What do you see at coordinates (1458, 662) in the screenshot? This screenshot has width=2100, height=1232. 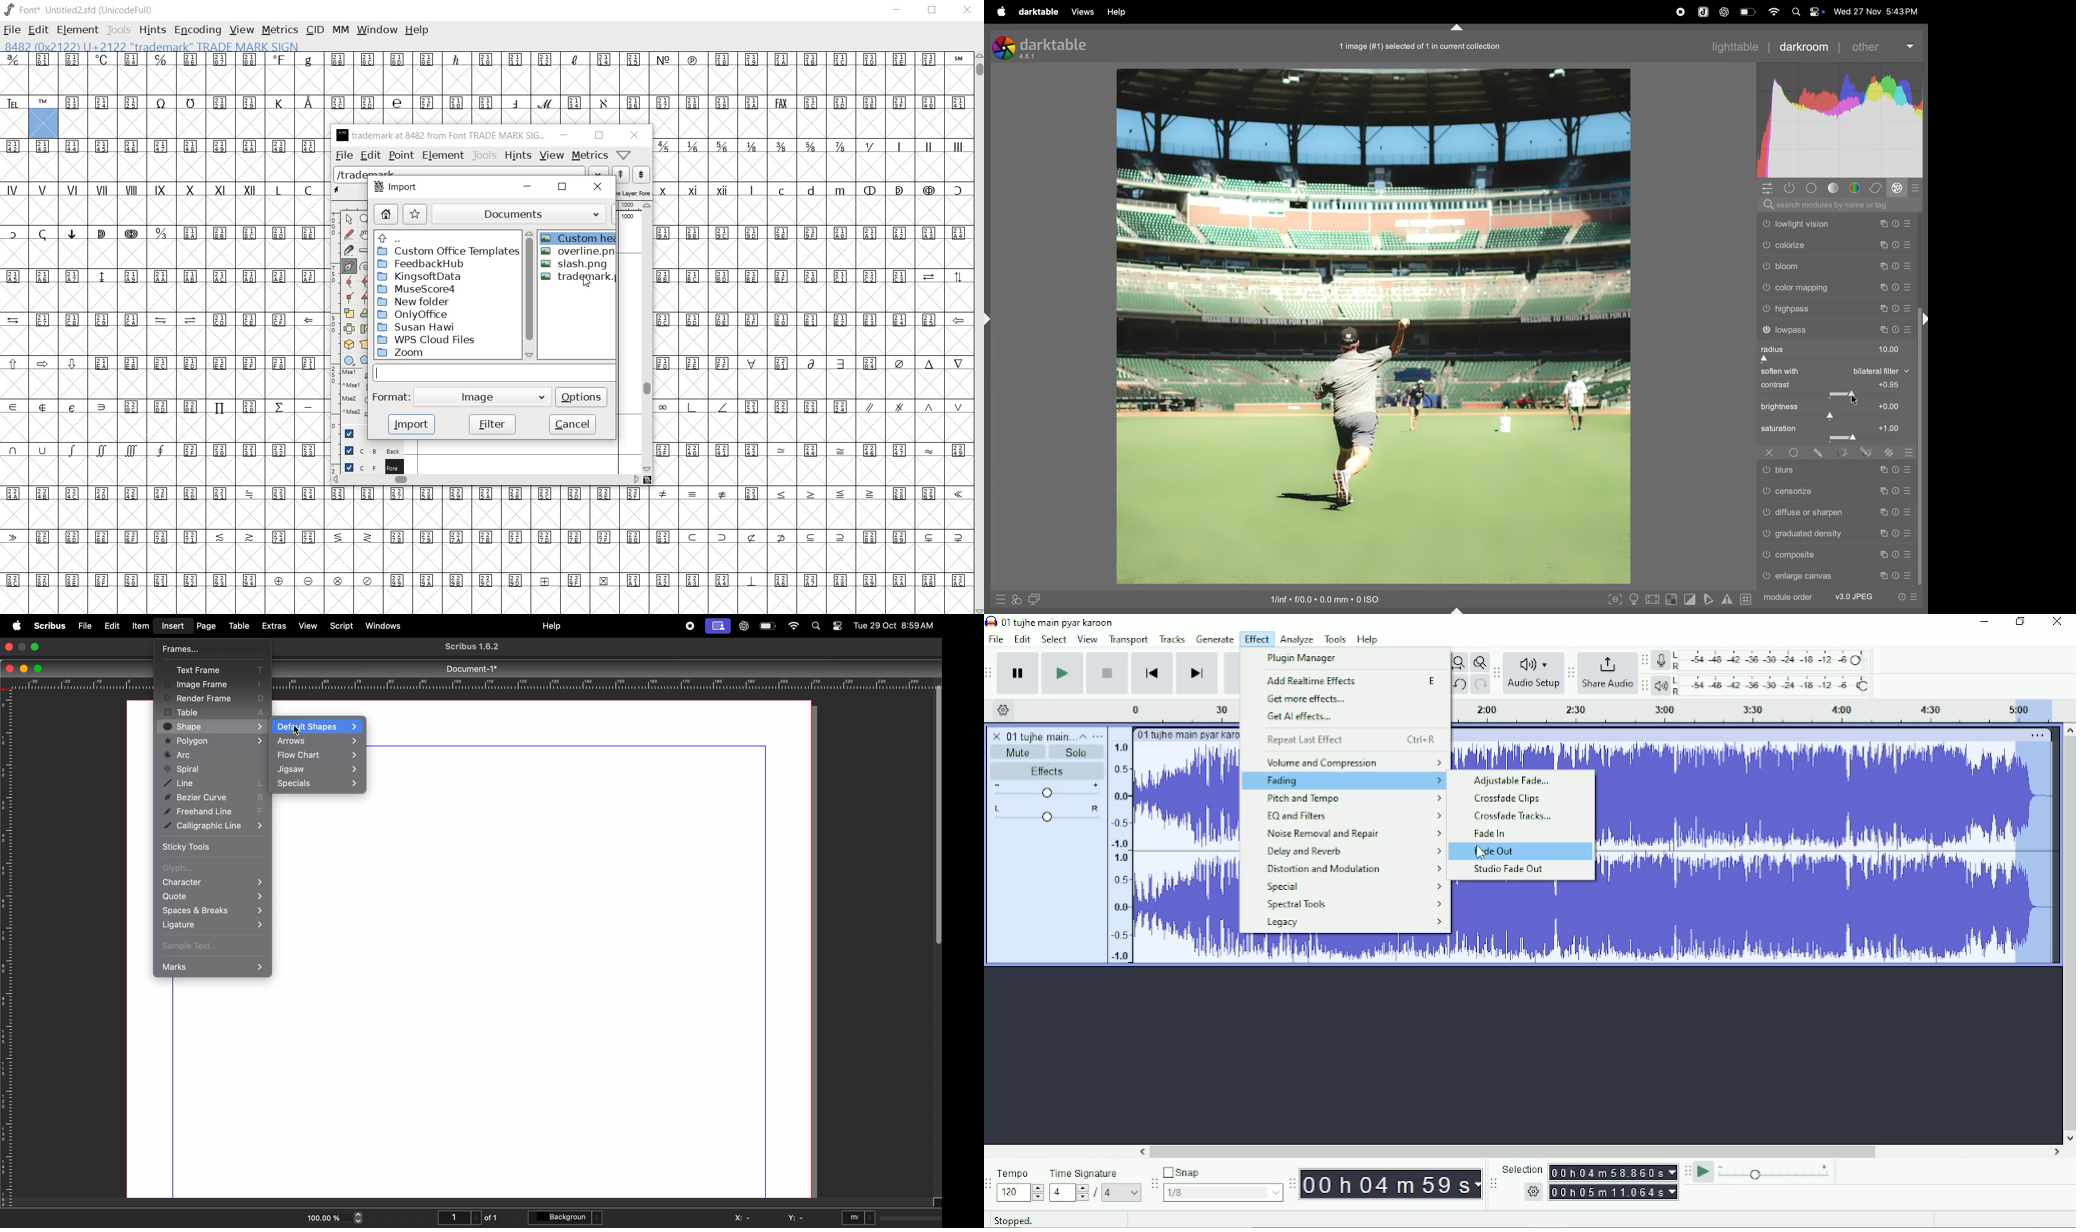 I see `Fit project to width` at bounding box center [1458, 662].